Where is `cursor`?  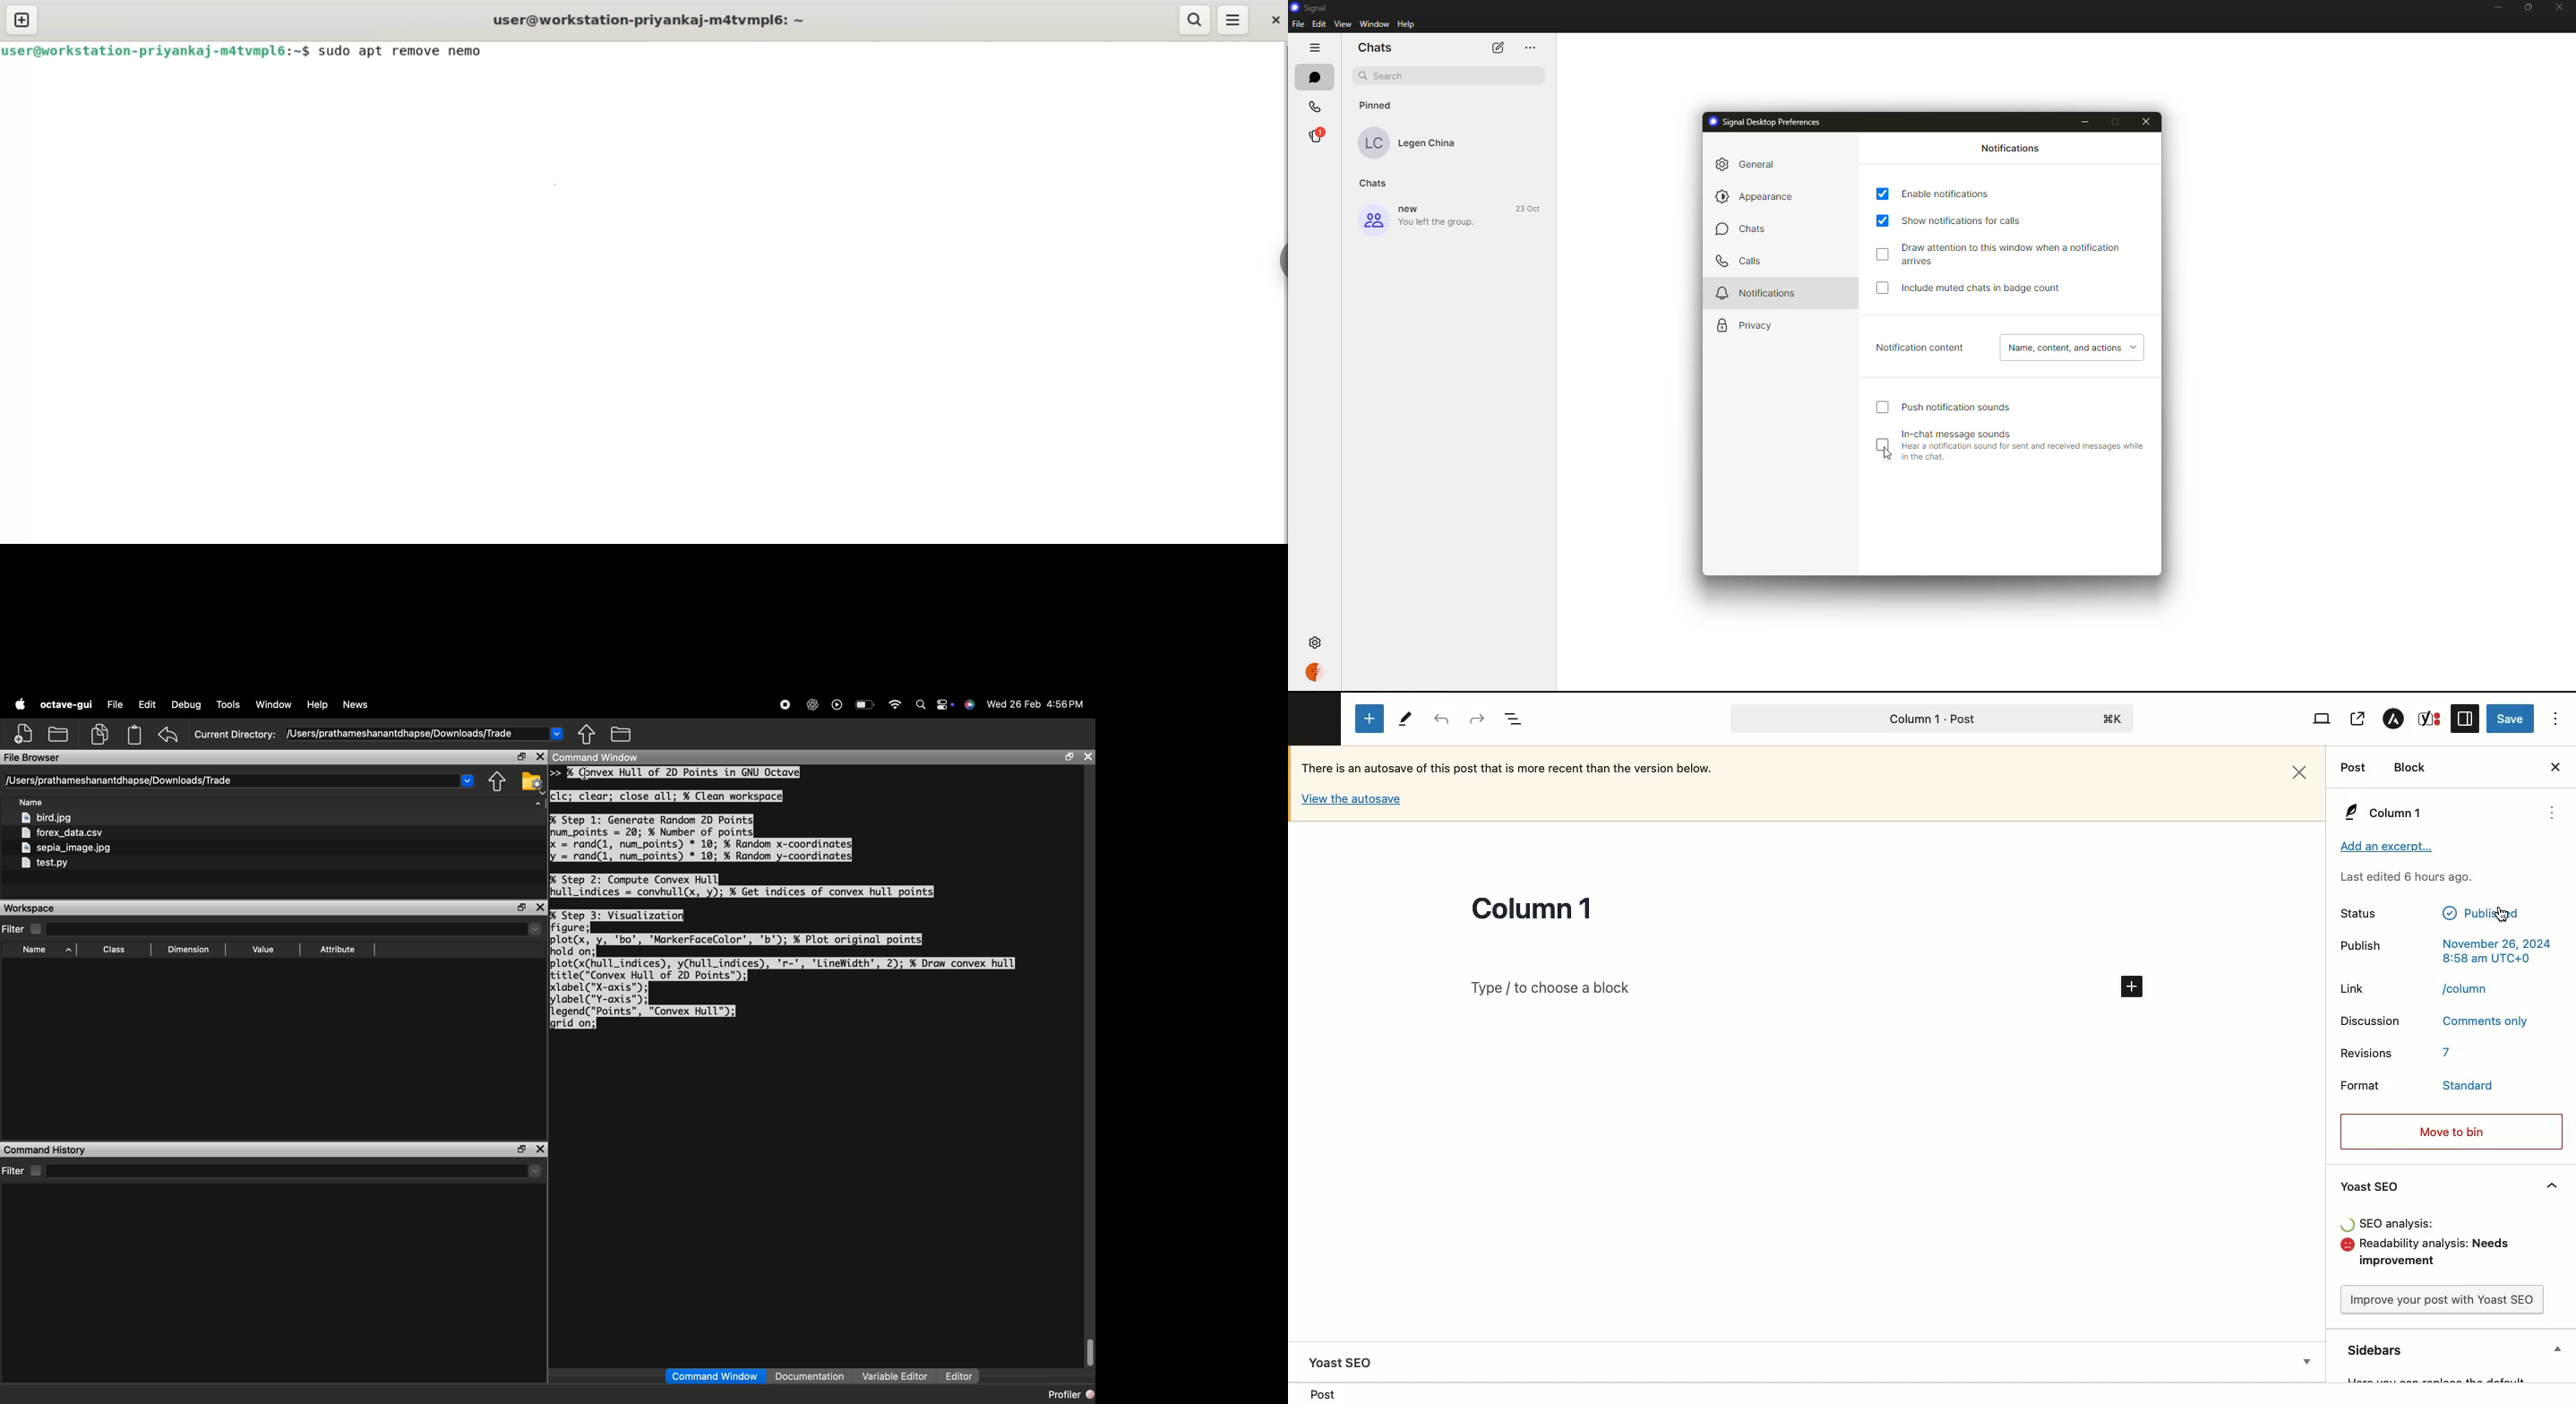
cursor is located at coordinates (587, 775).